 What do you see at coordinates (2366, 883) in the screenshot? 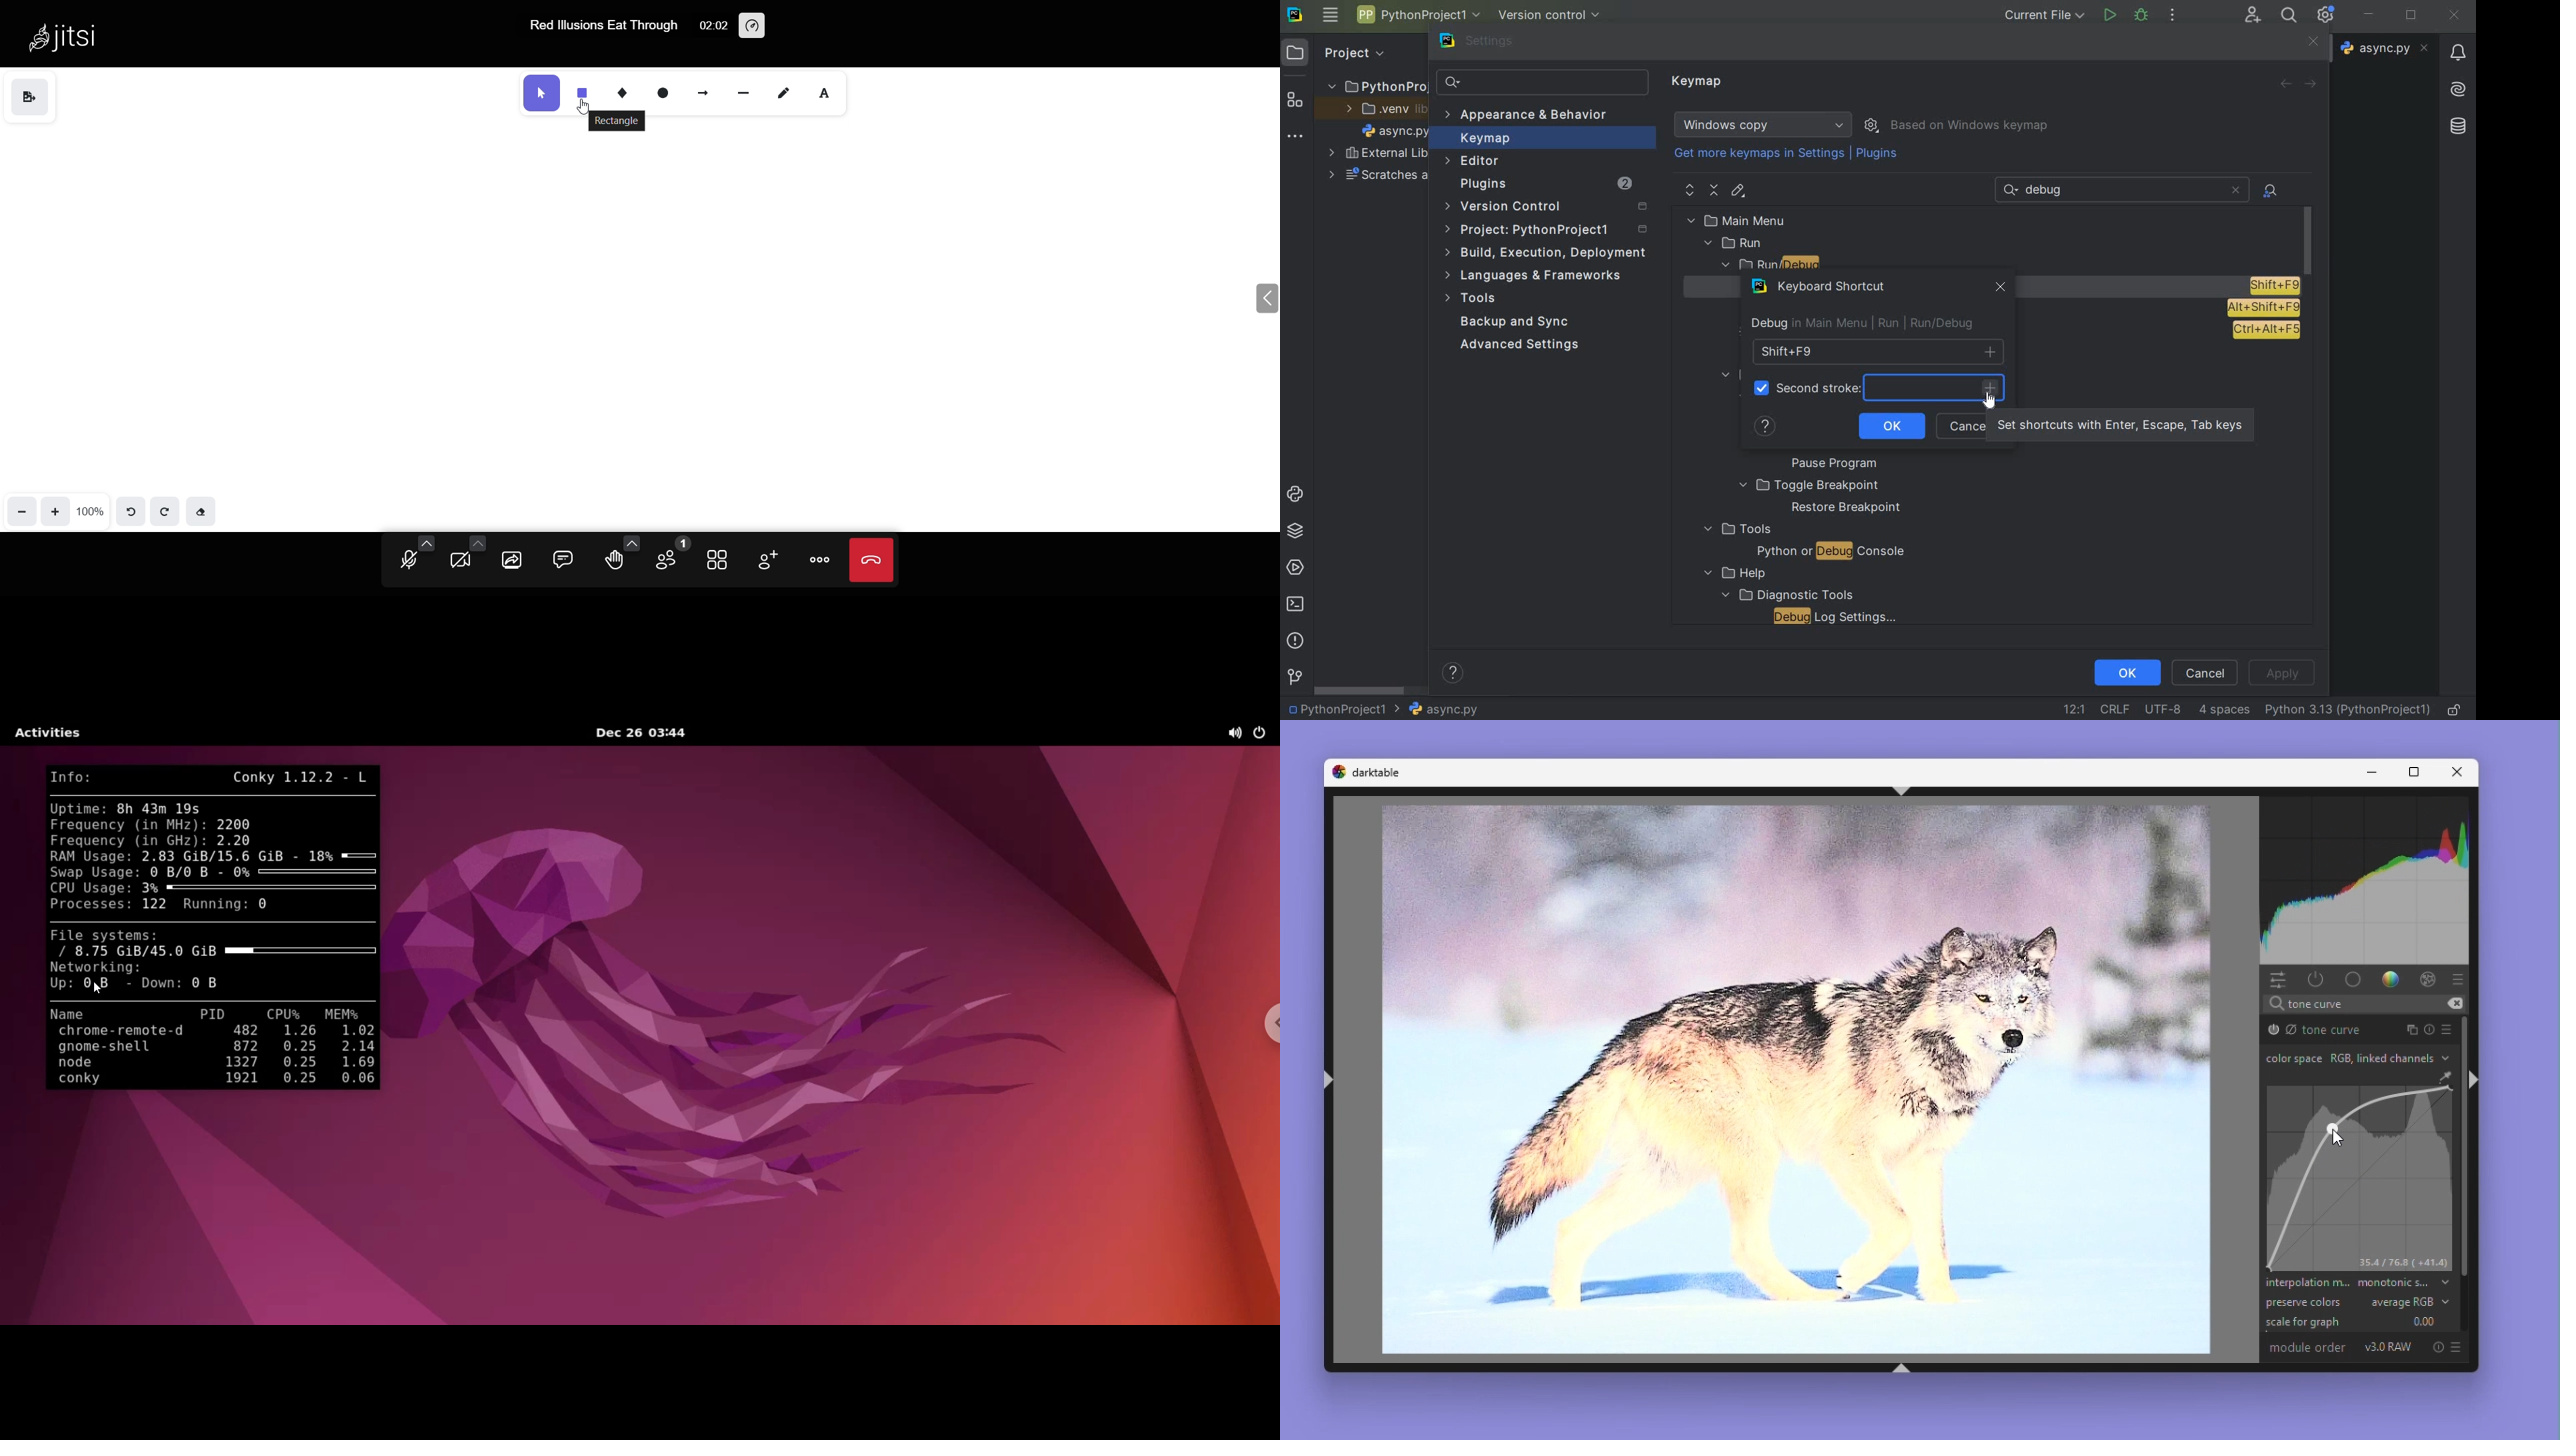
I see `Waveform` at bounding box center [2366, 883].